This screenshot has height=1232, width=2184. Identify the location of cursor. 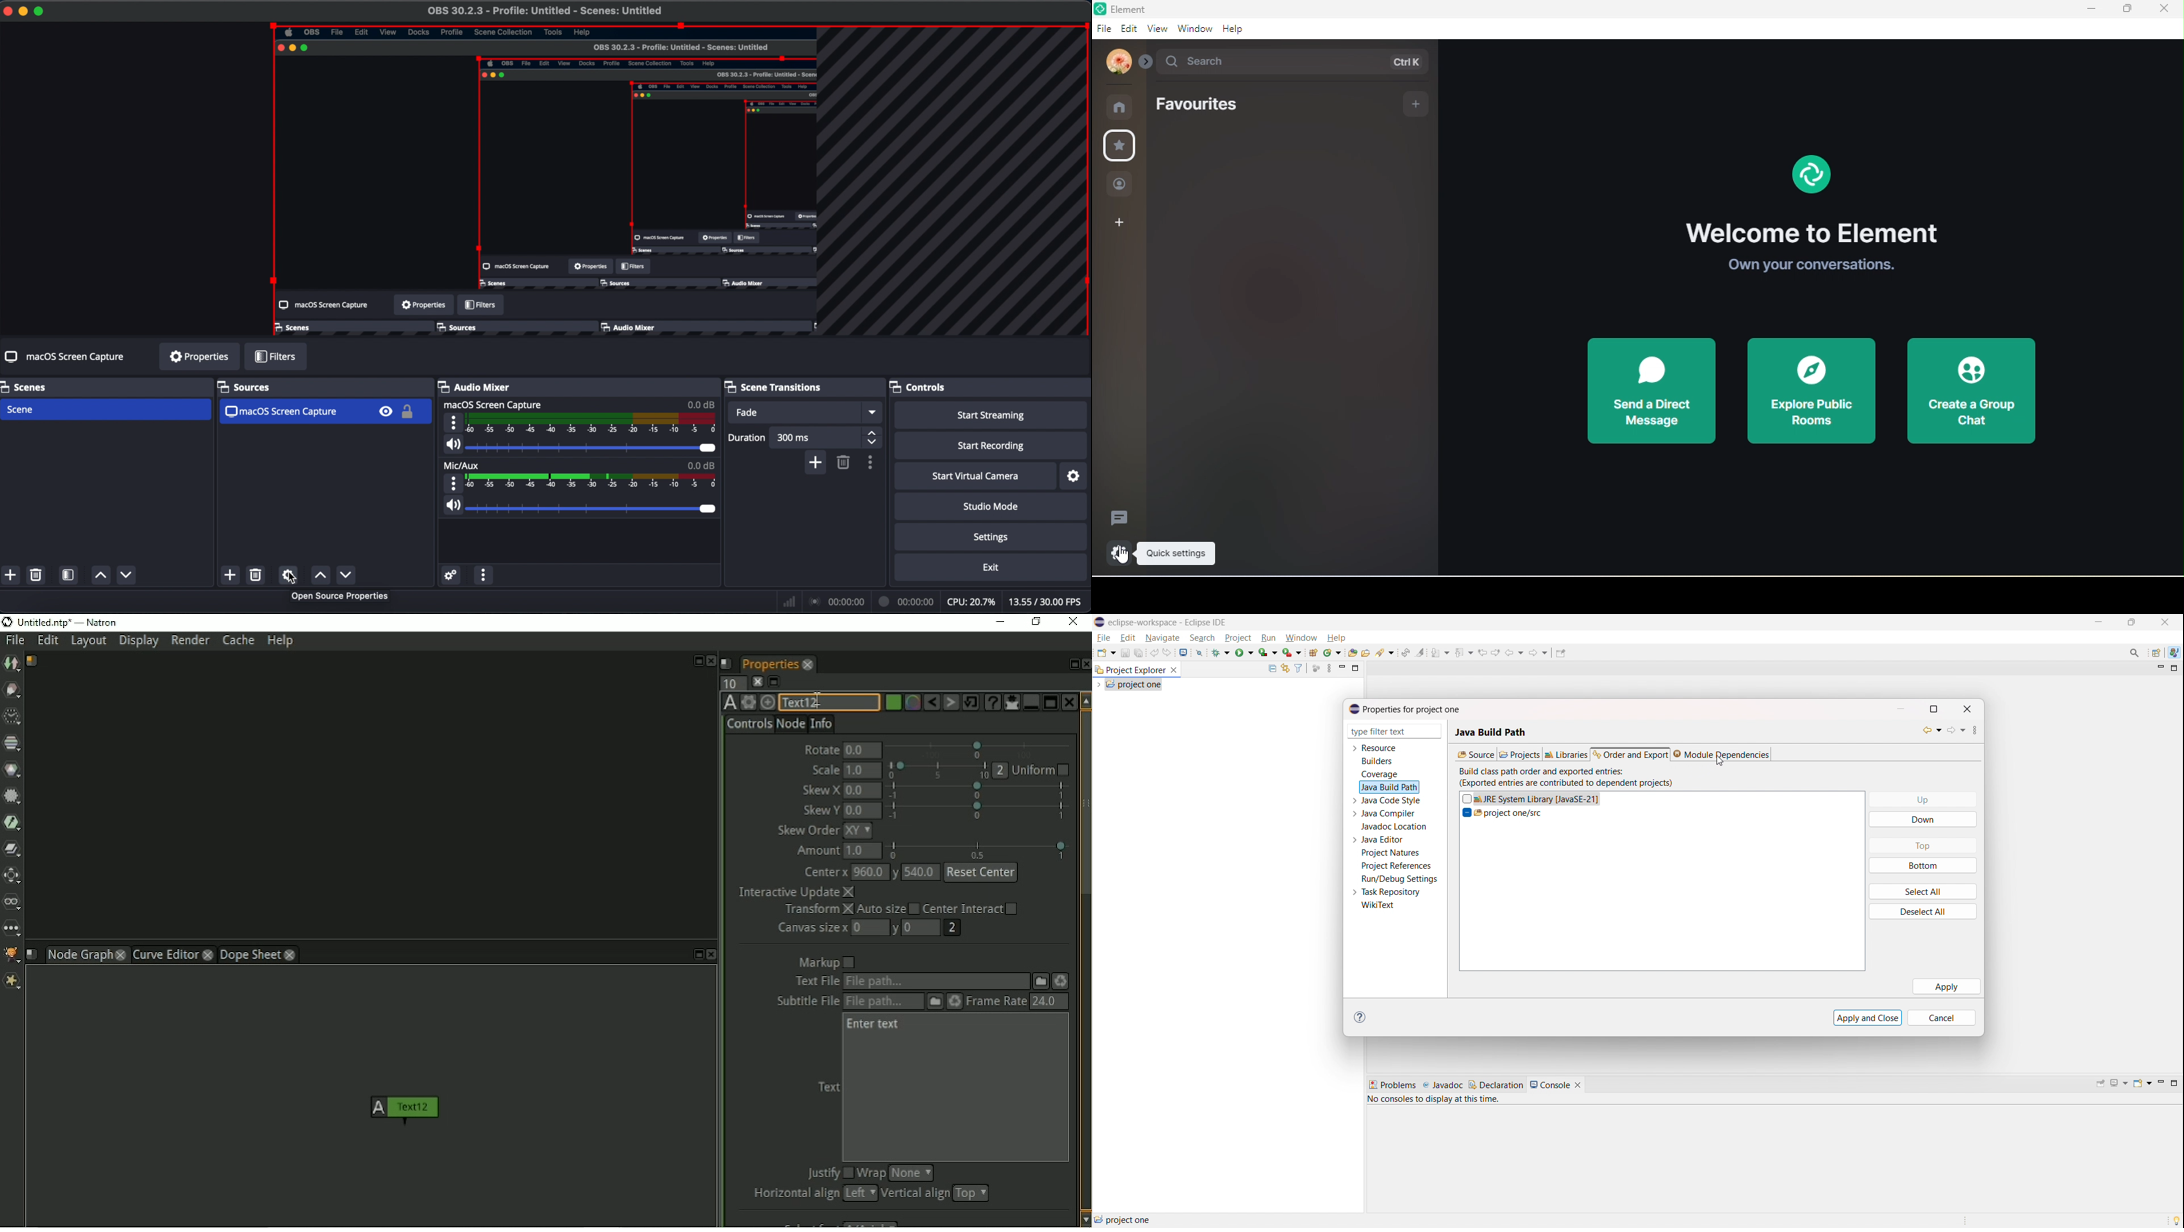
(293, 578).